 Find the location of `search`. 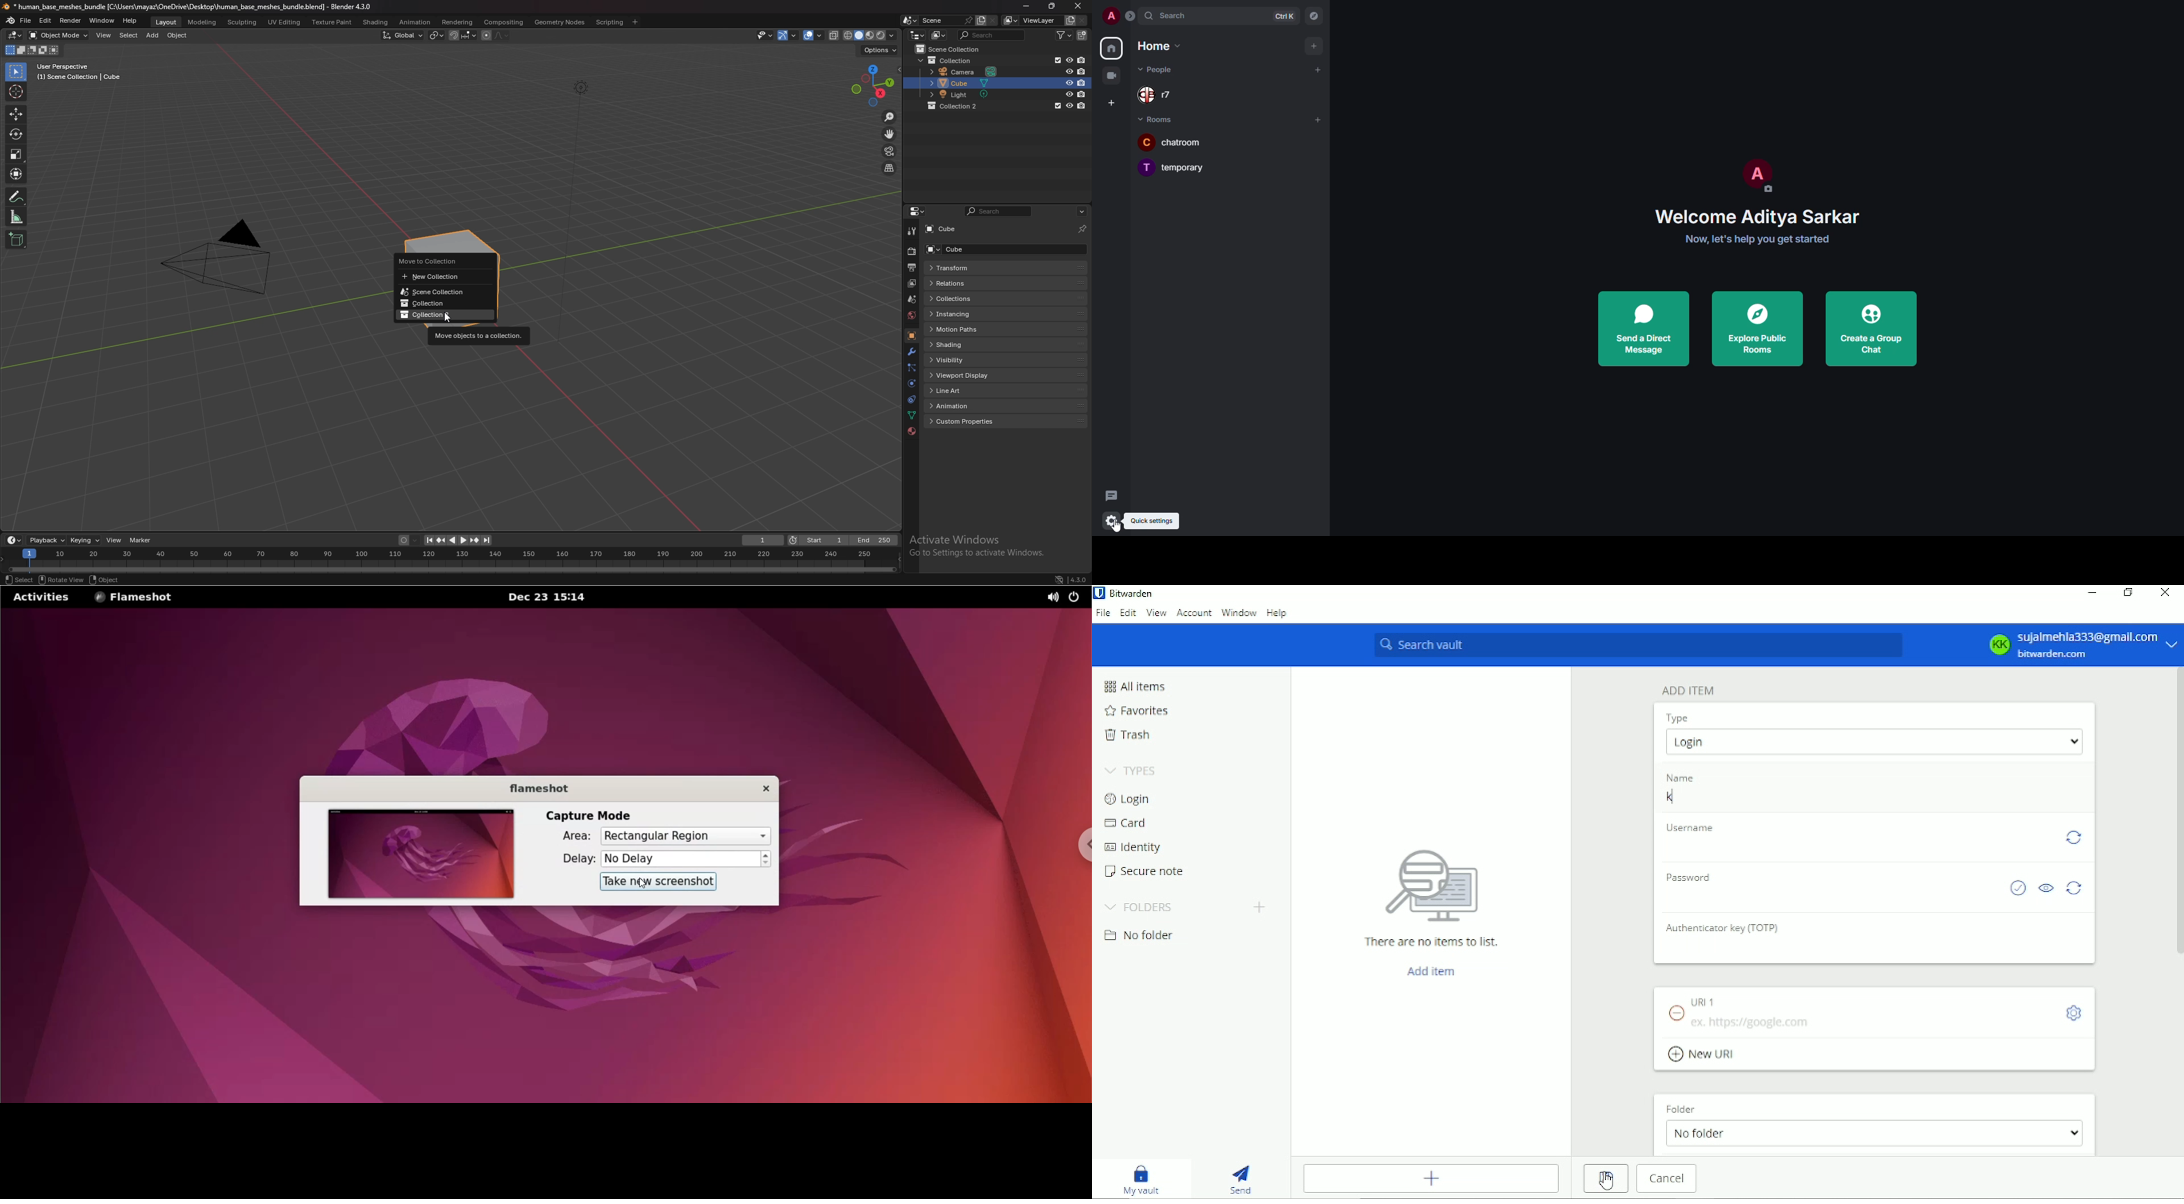

search is located at coordinates (993, 35).